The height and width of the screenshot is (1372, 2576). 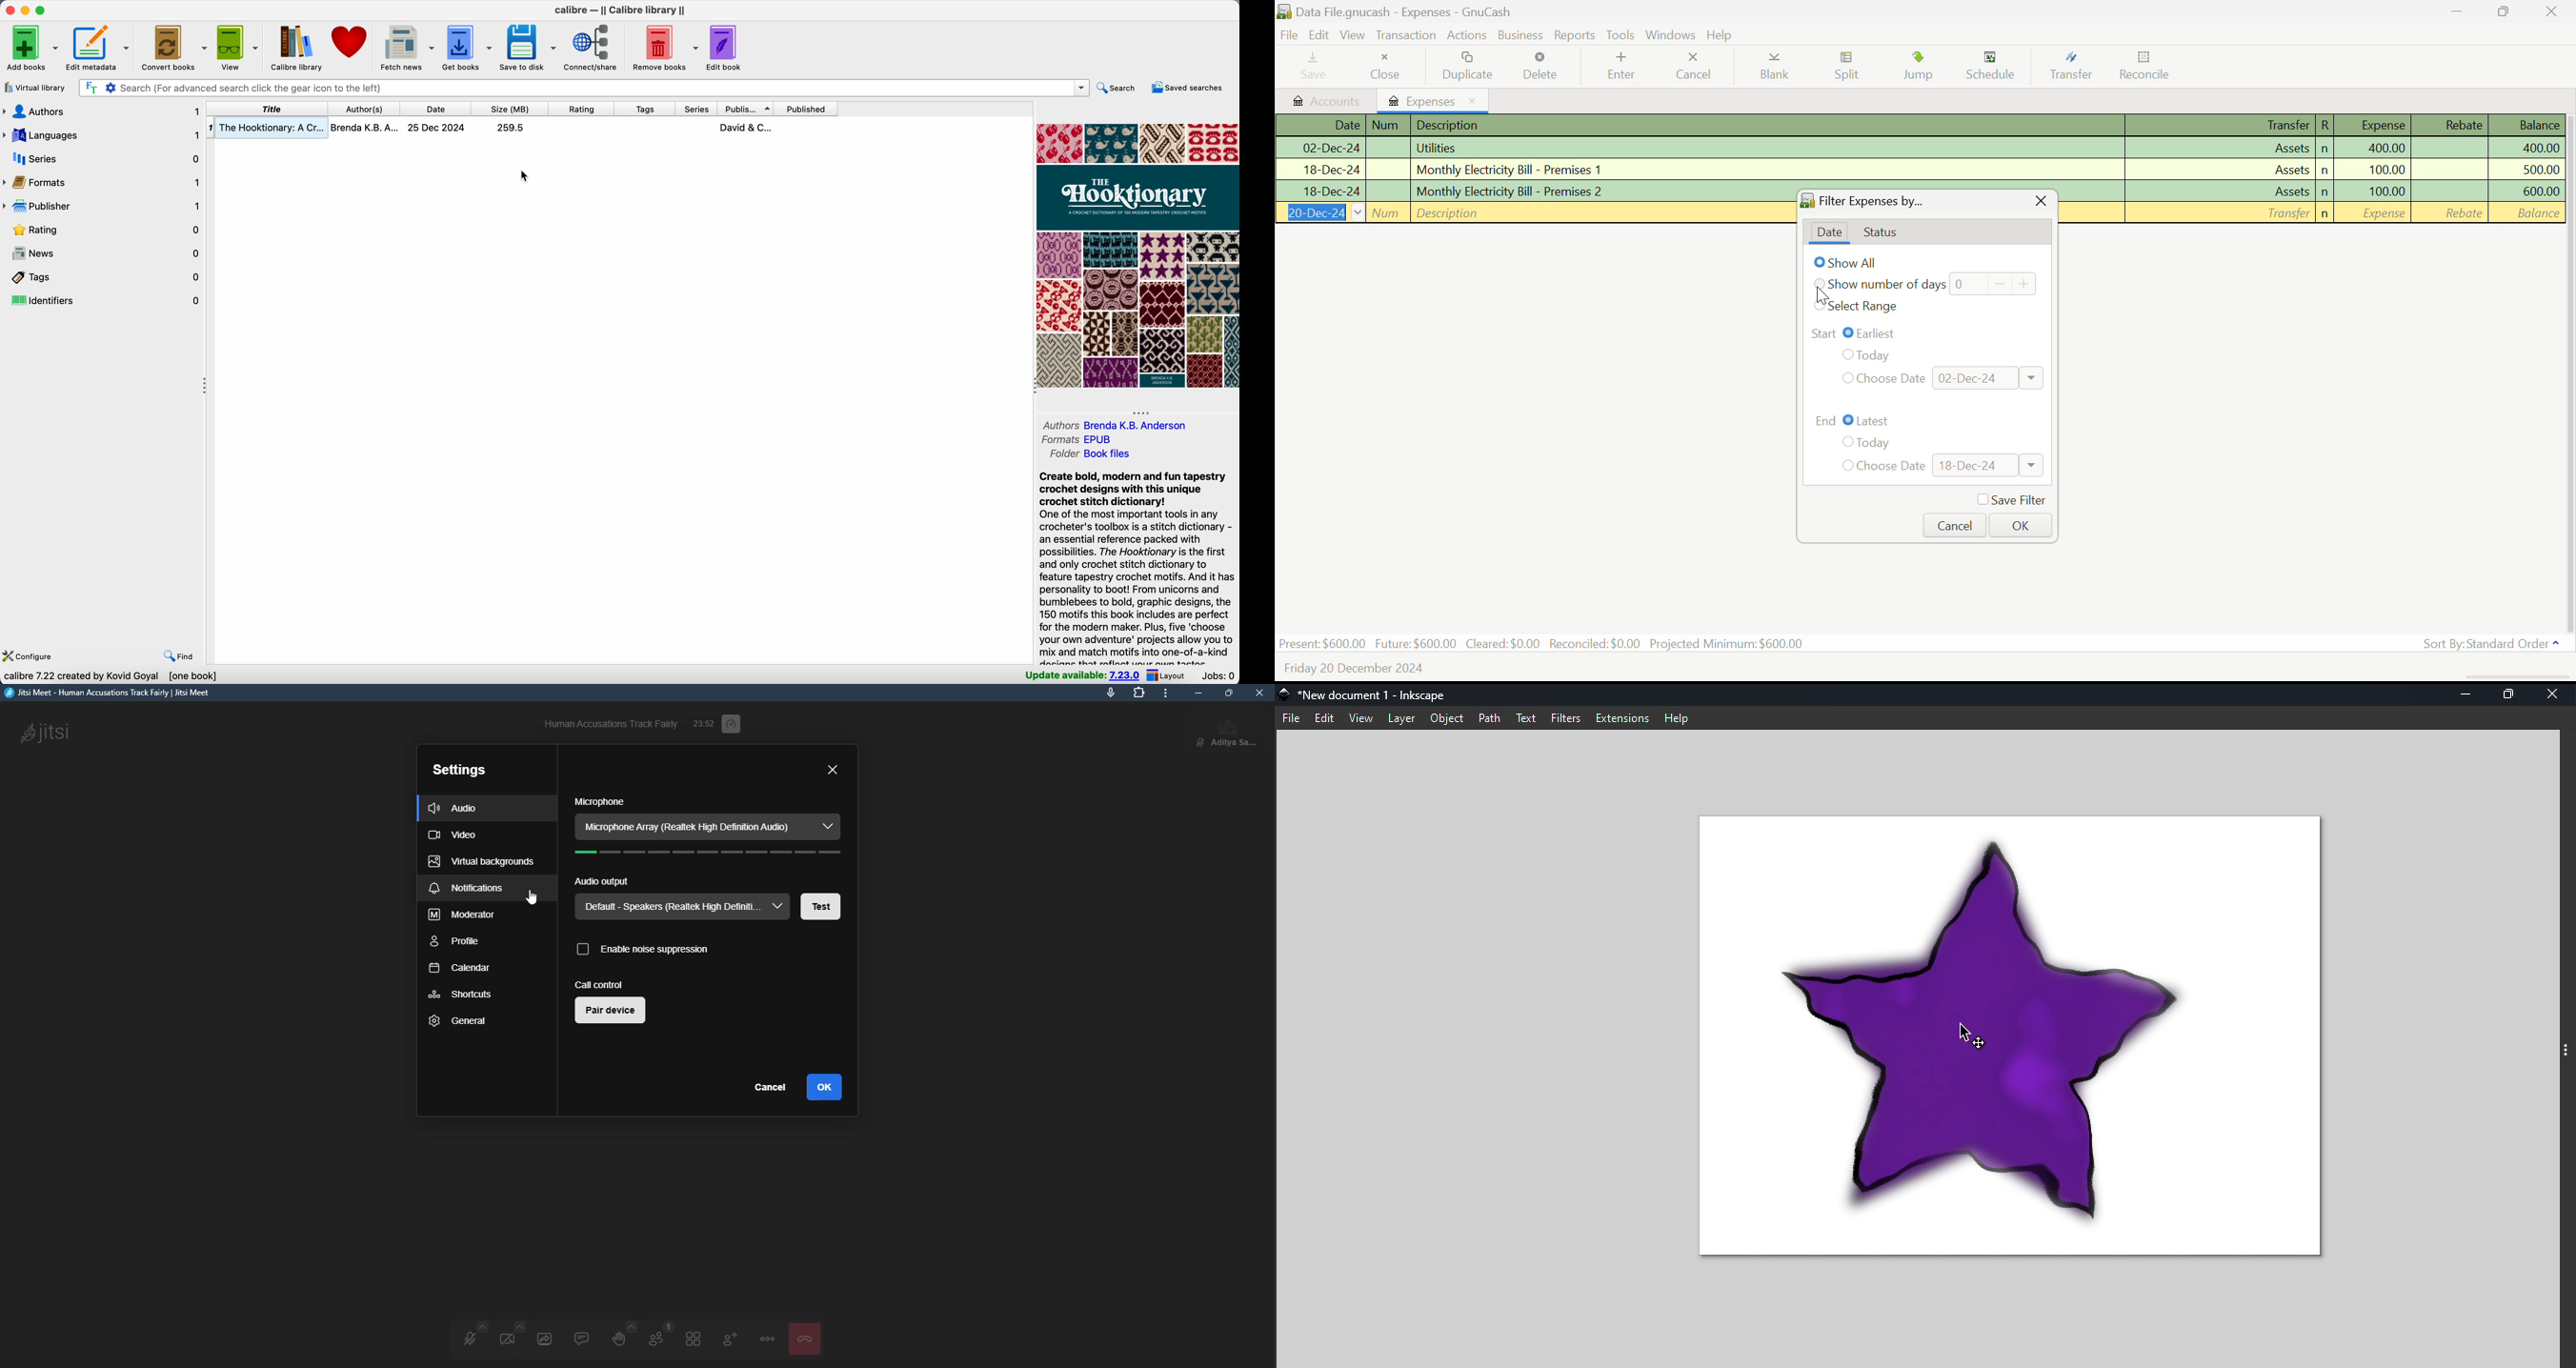 What do you see at coordinates (2325, 171) in the screenshot?
I see `n` at bounding box center [2325, 171].